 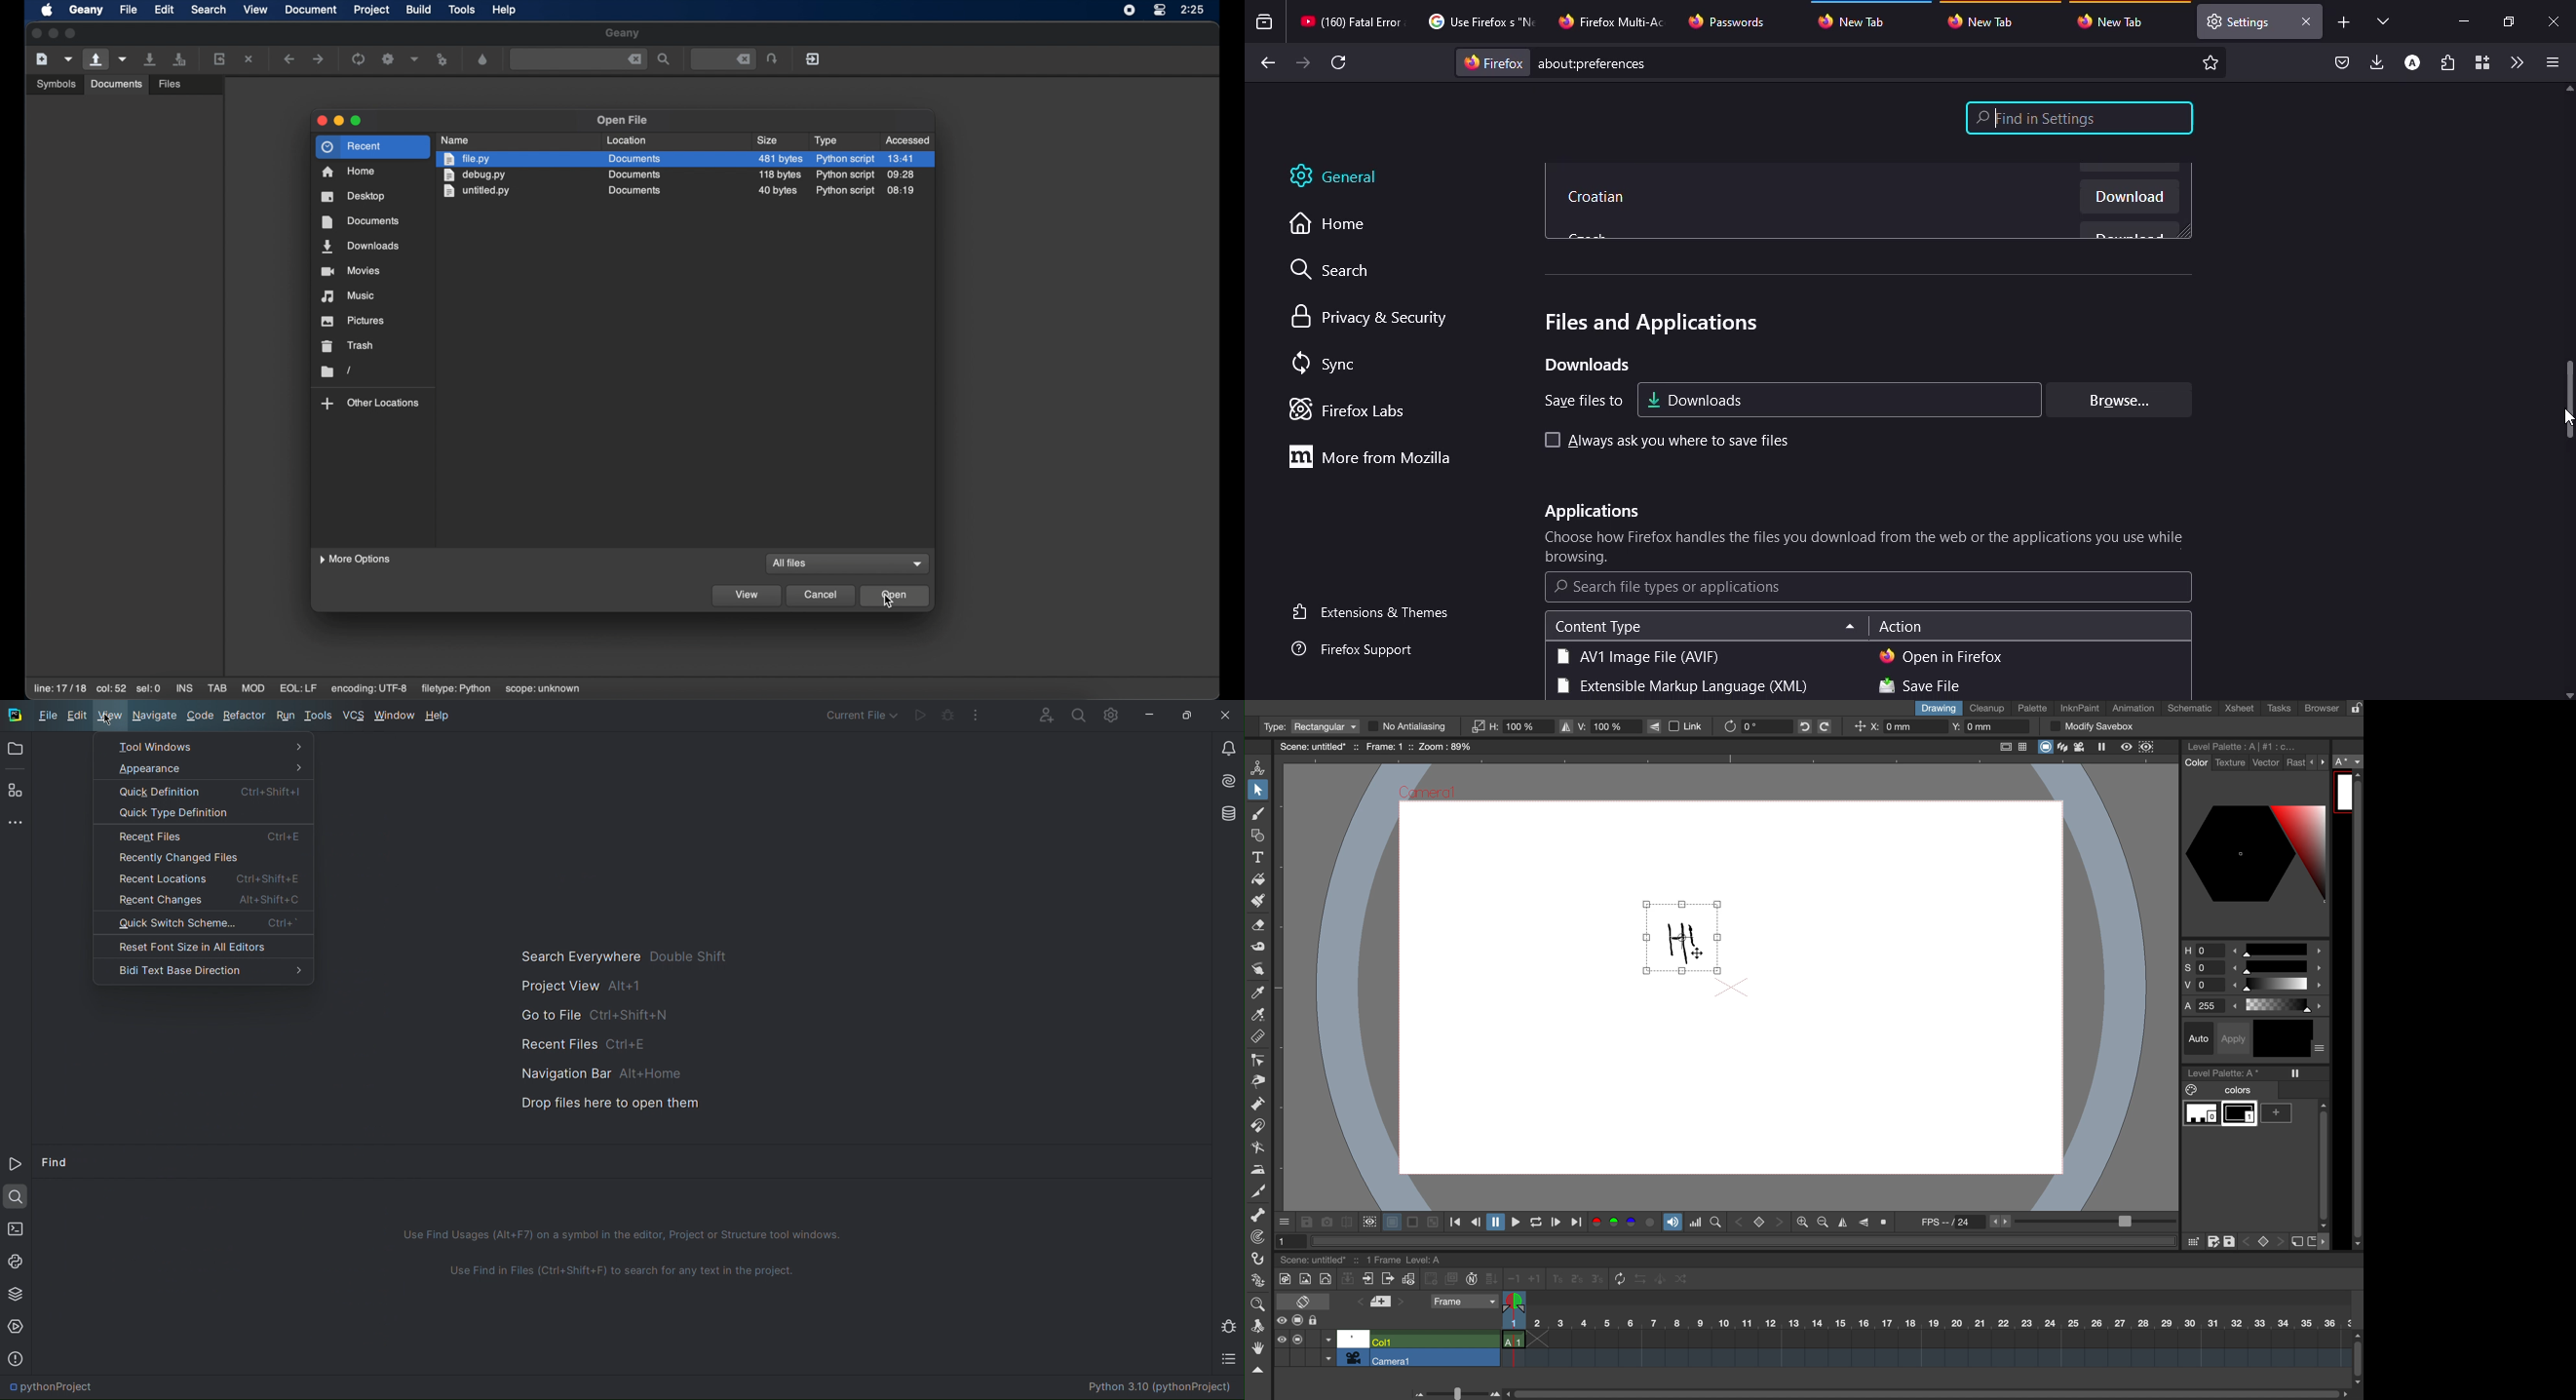 What do you see at coordinates (1257, 836) in the screenshot?
I see `geometric tool` at bounding box center [1257, 836].